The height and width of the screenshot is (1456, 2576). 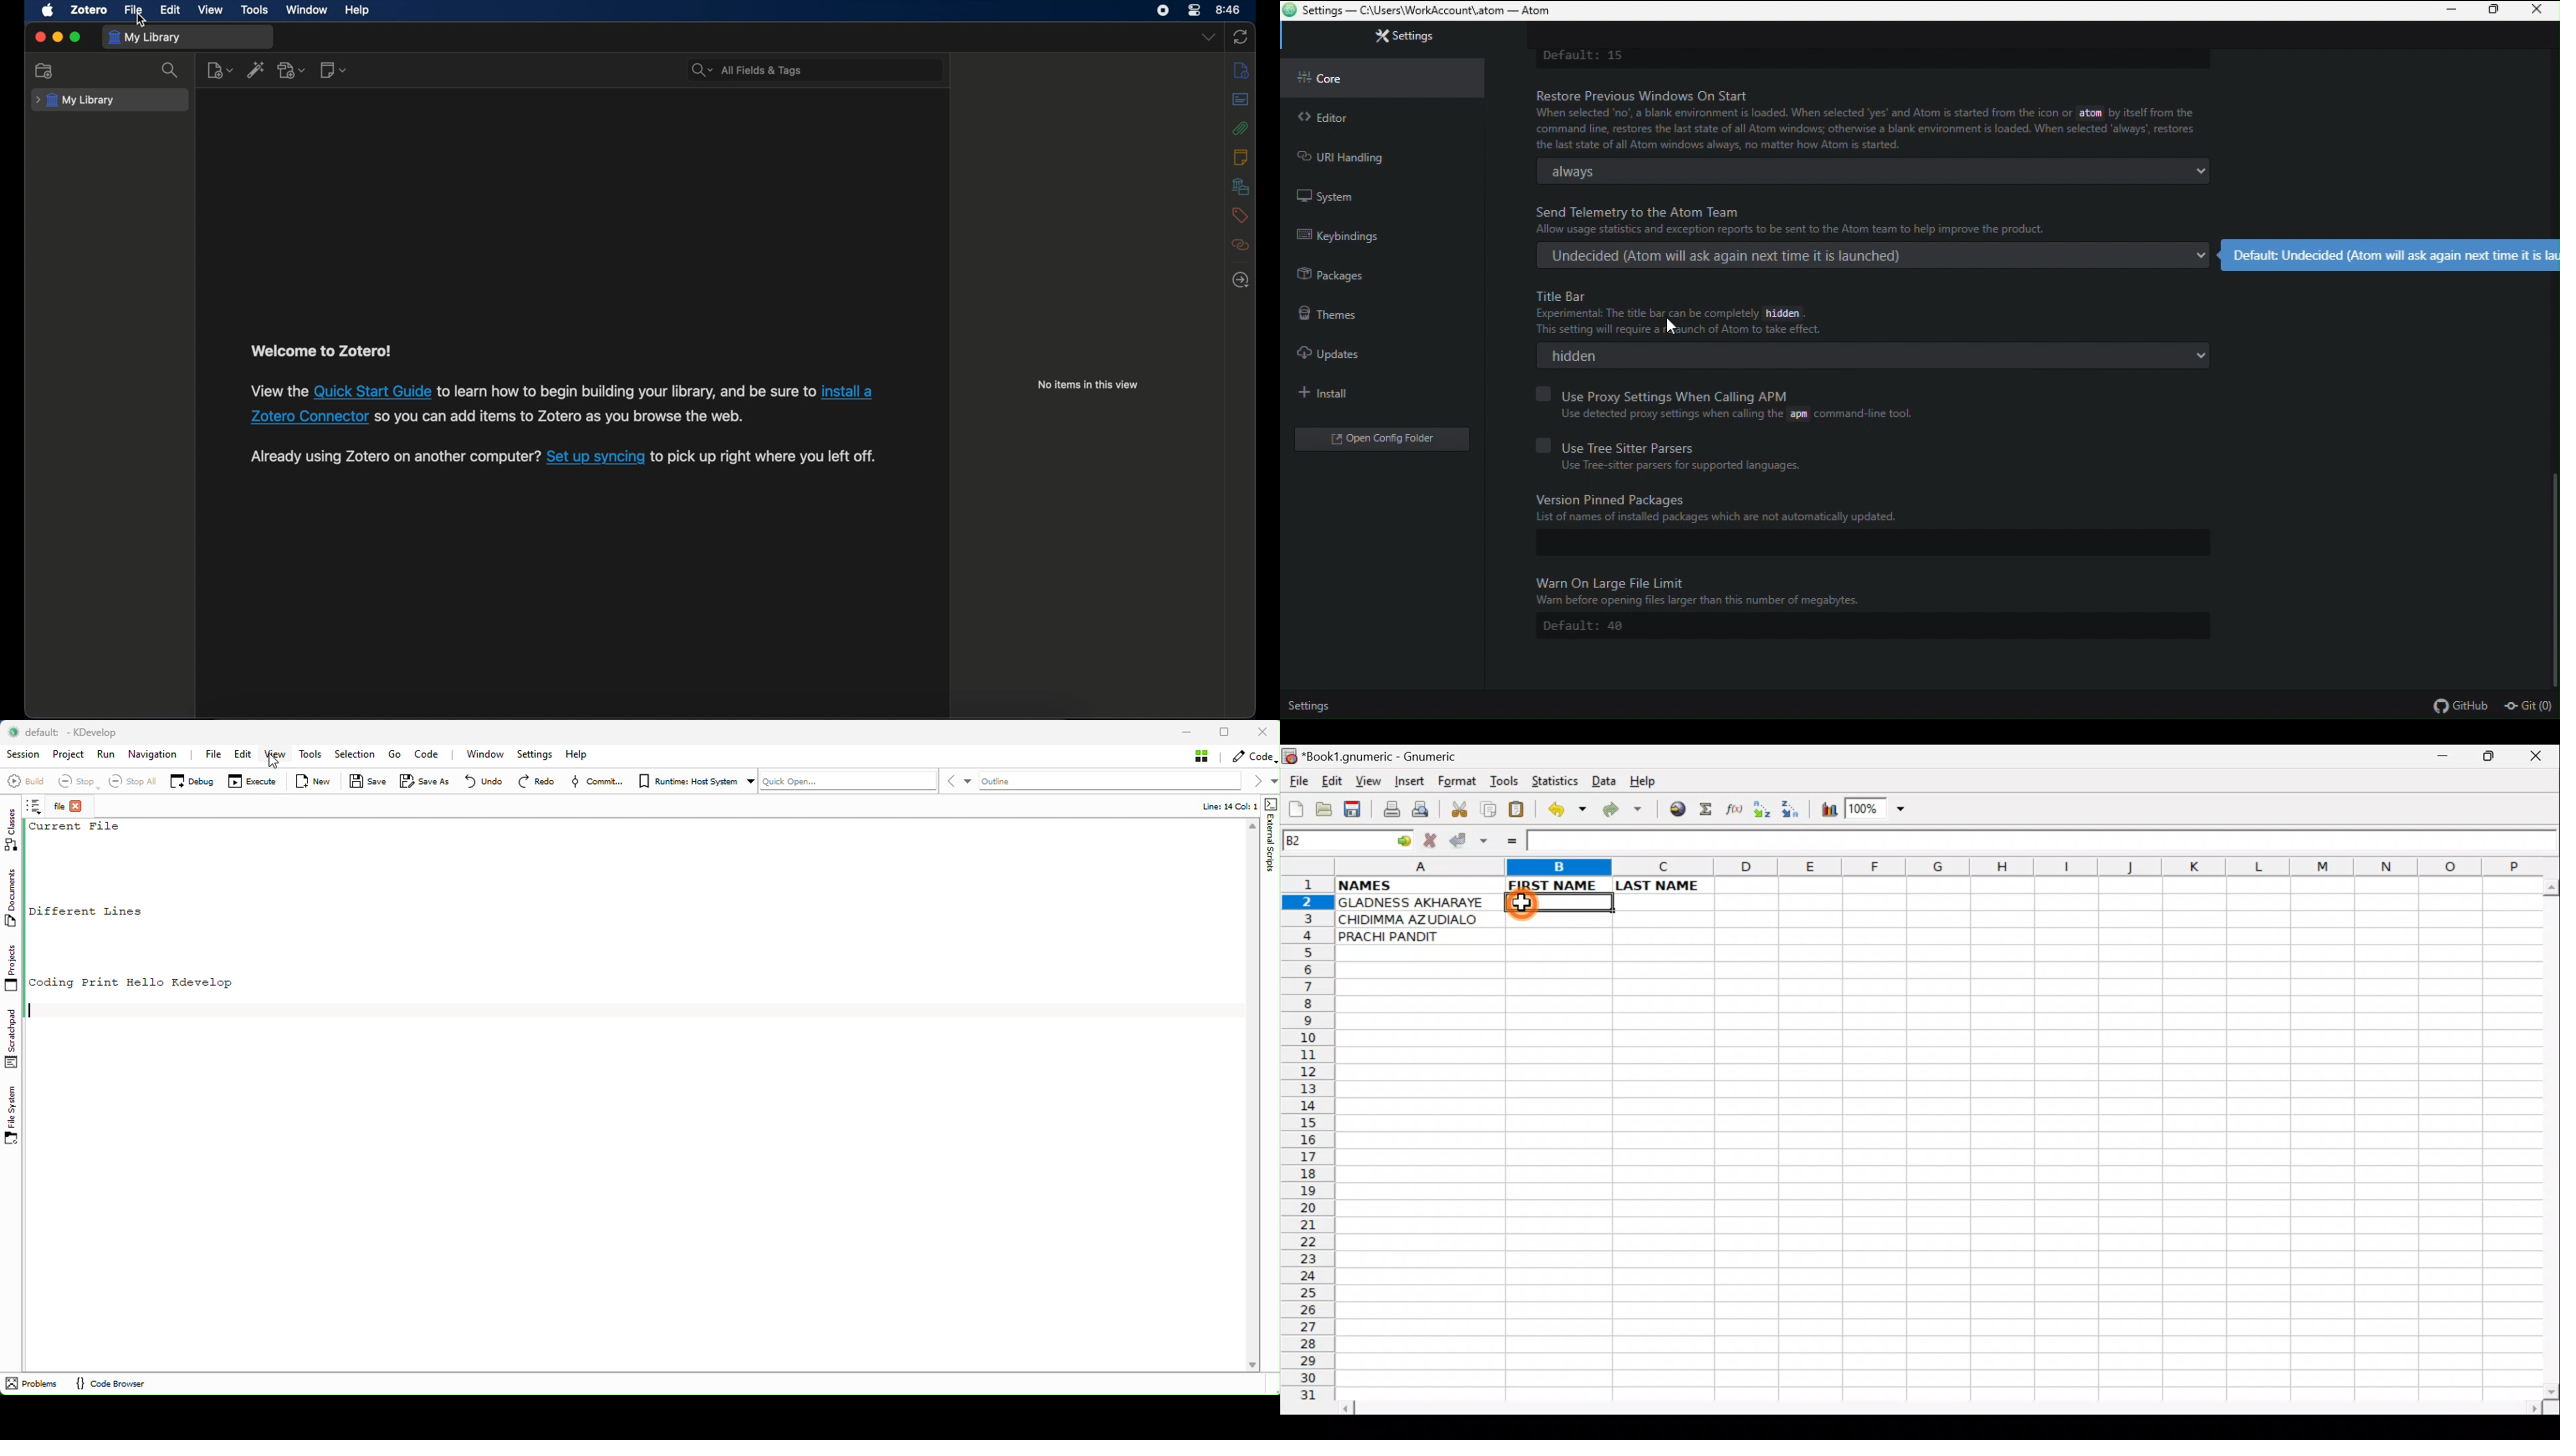 What do you see at coordinates (2461, 706) in the screenshot?
I see `github` at bounding box center [2461, 706].